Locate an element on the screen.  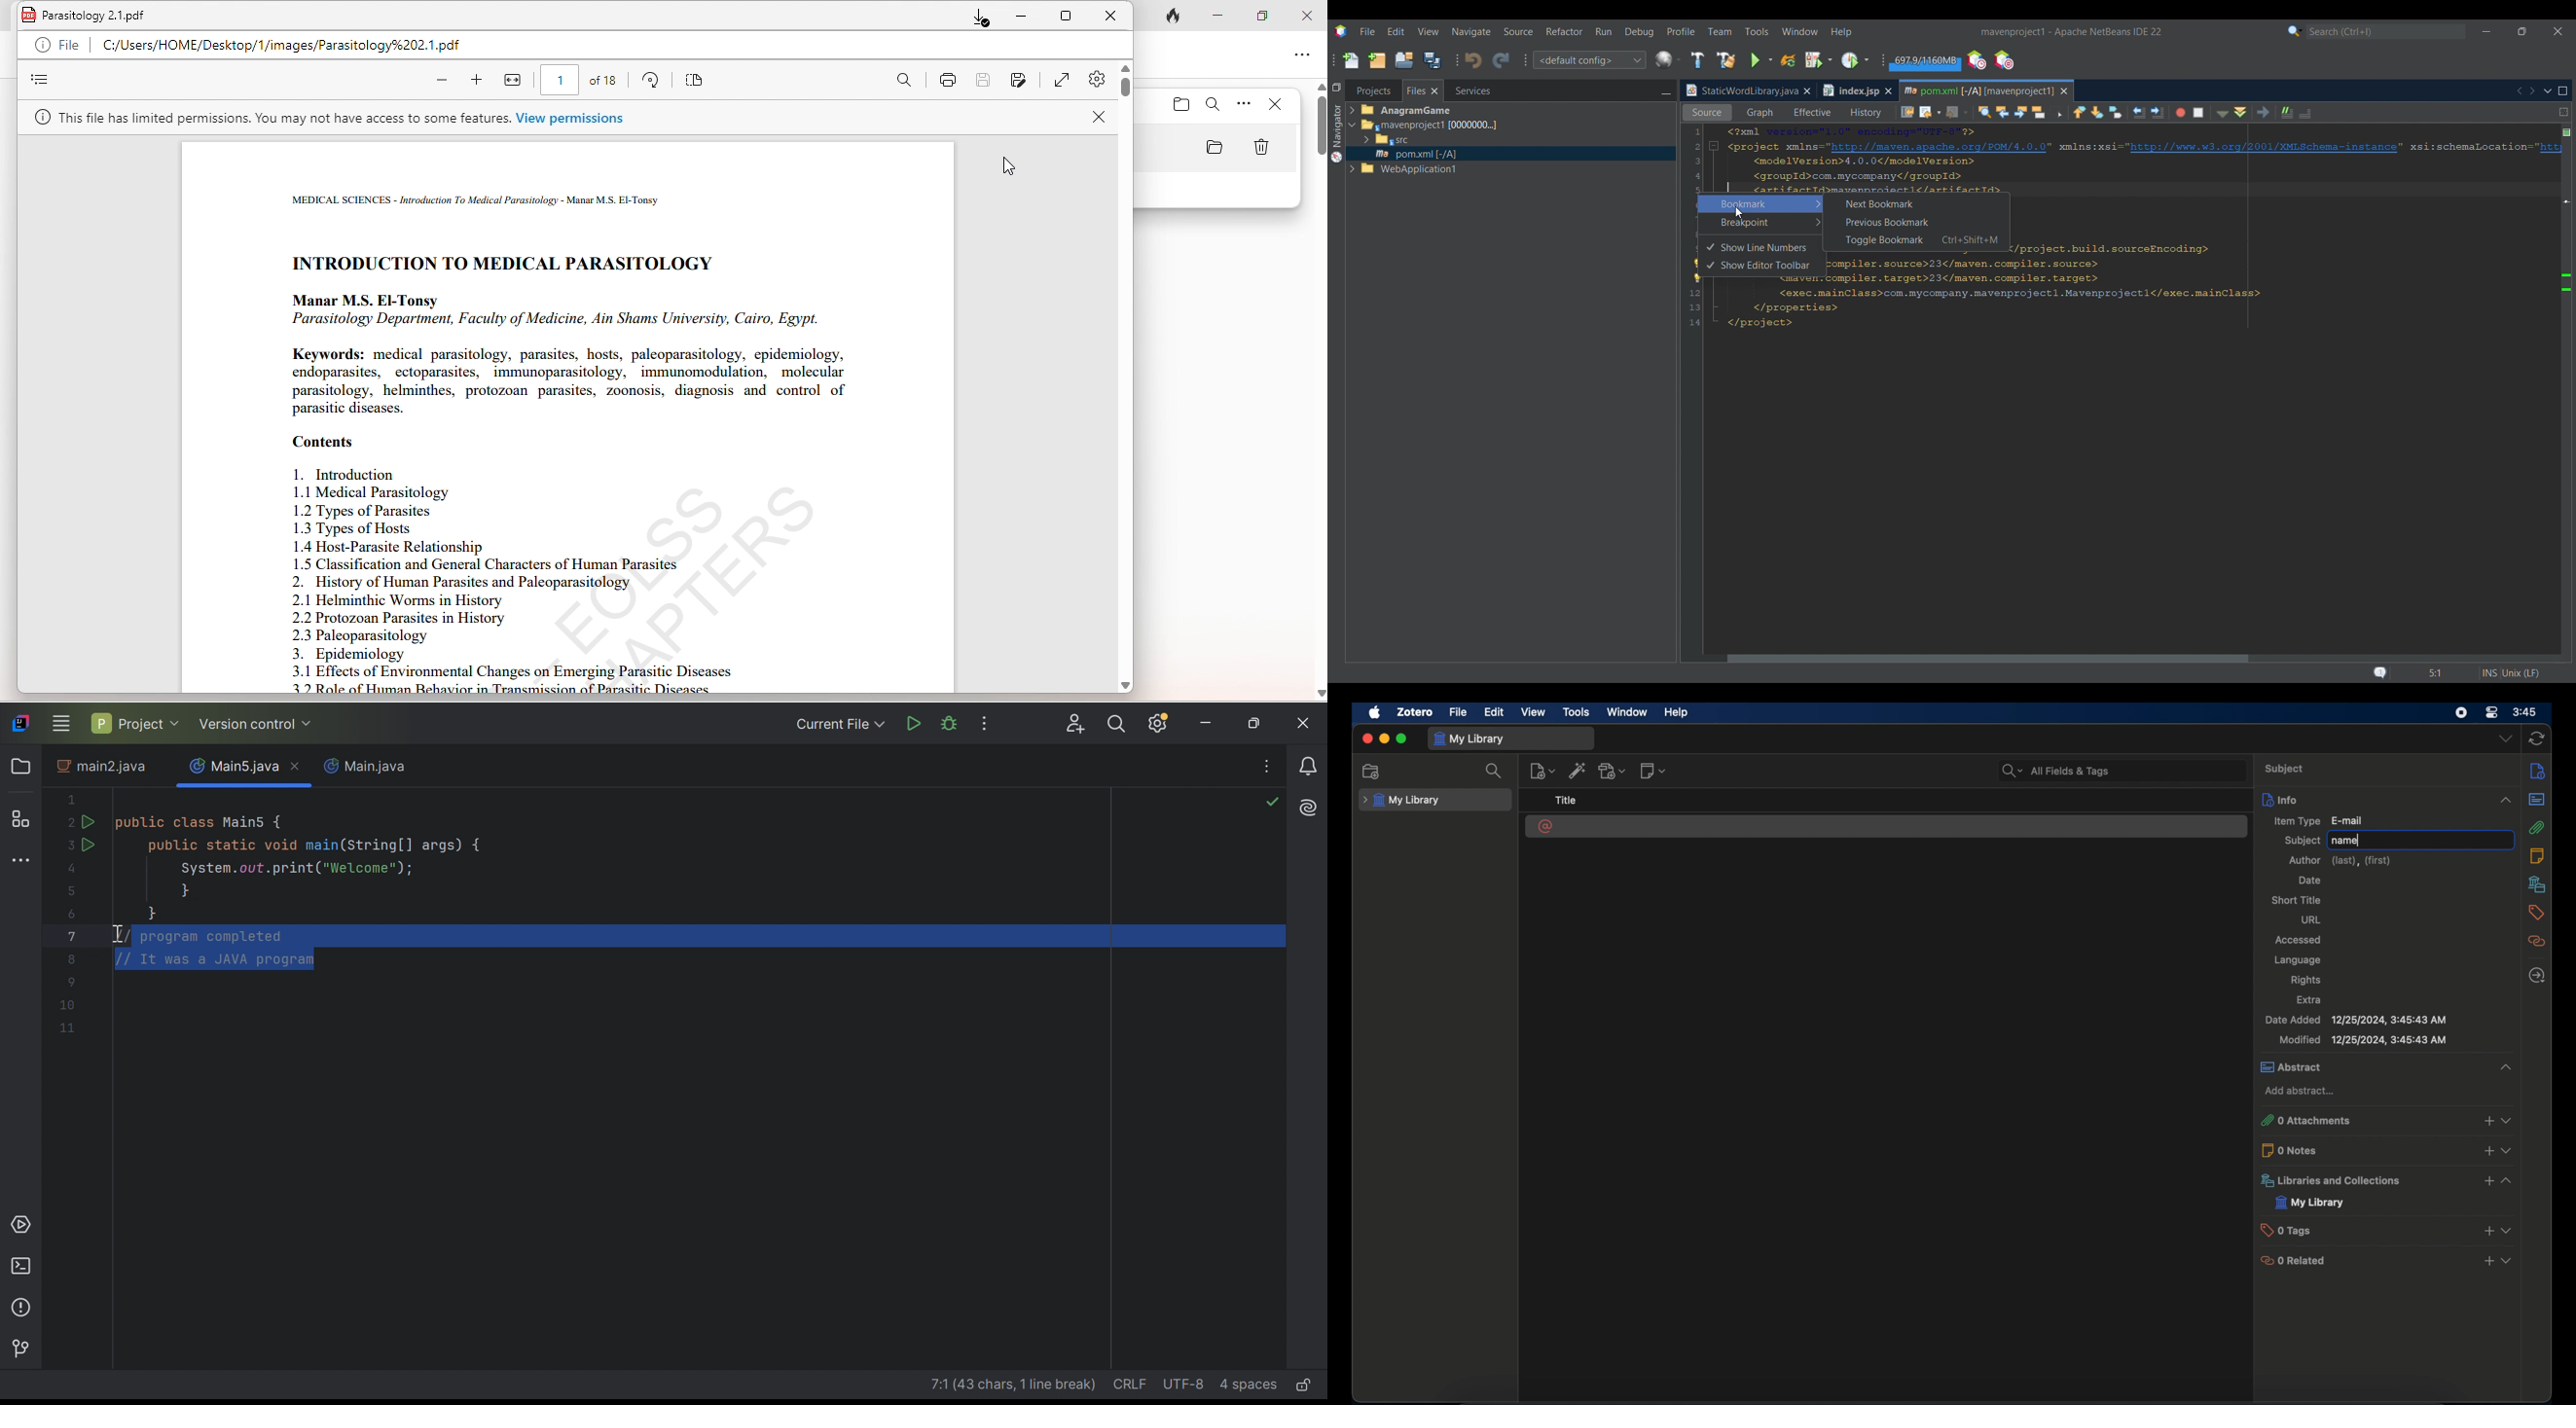
rights is located at coordinates (2307, 980).